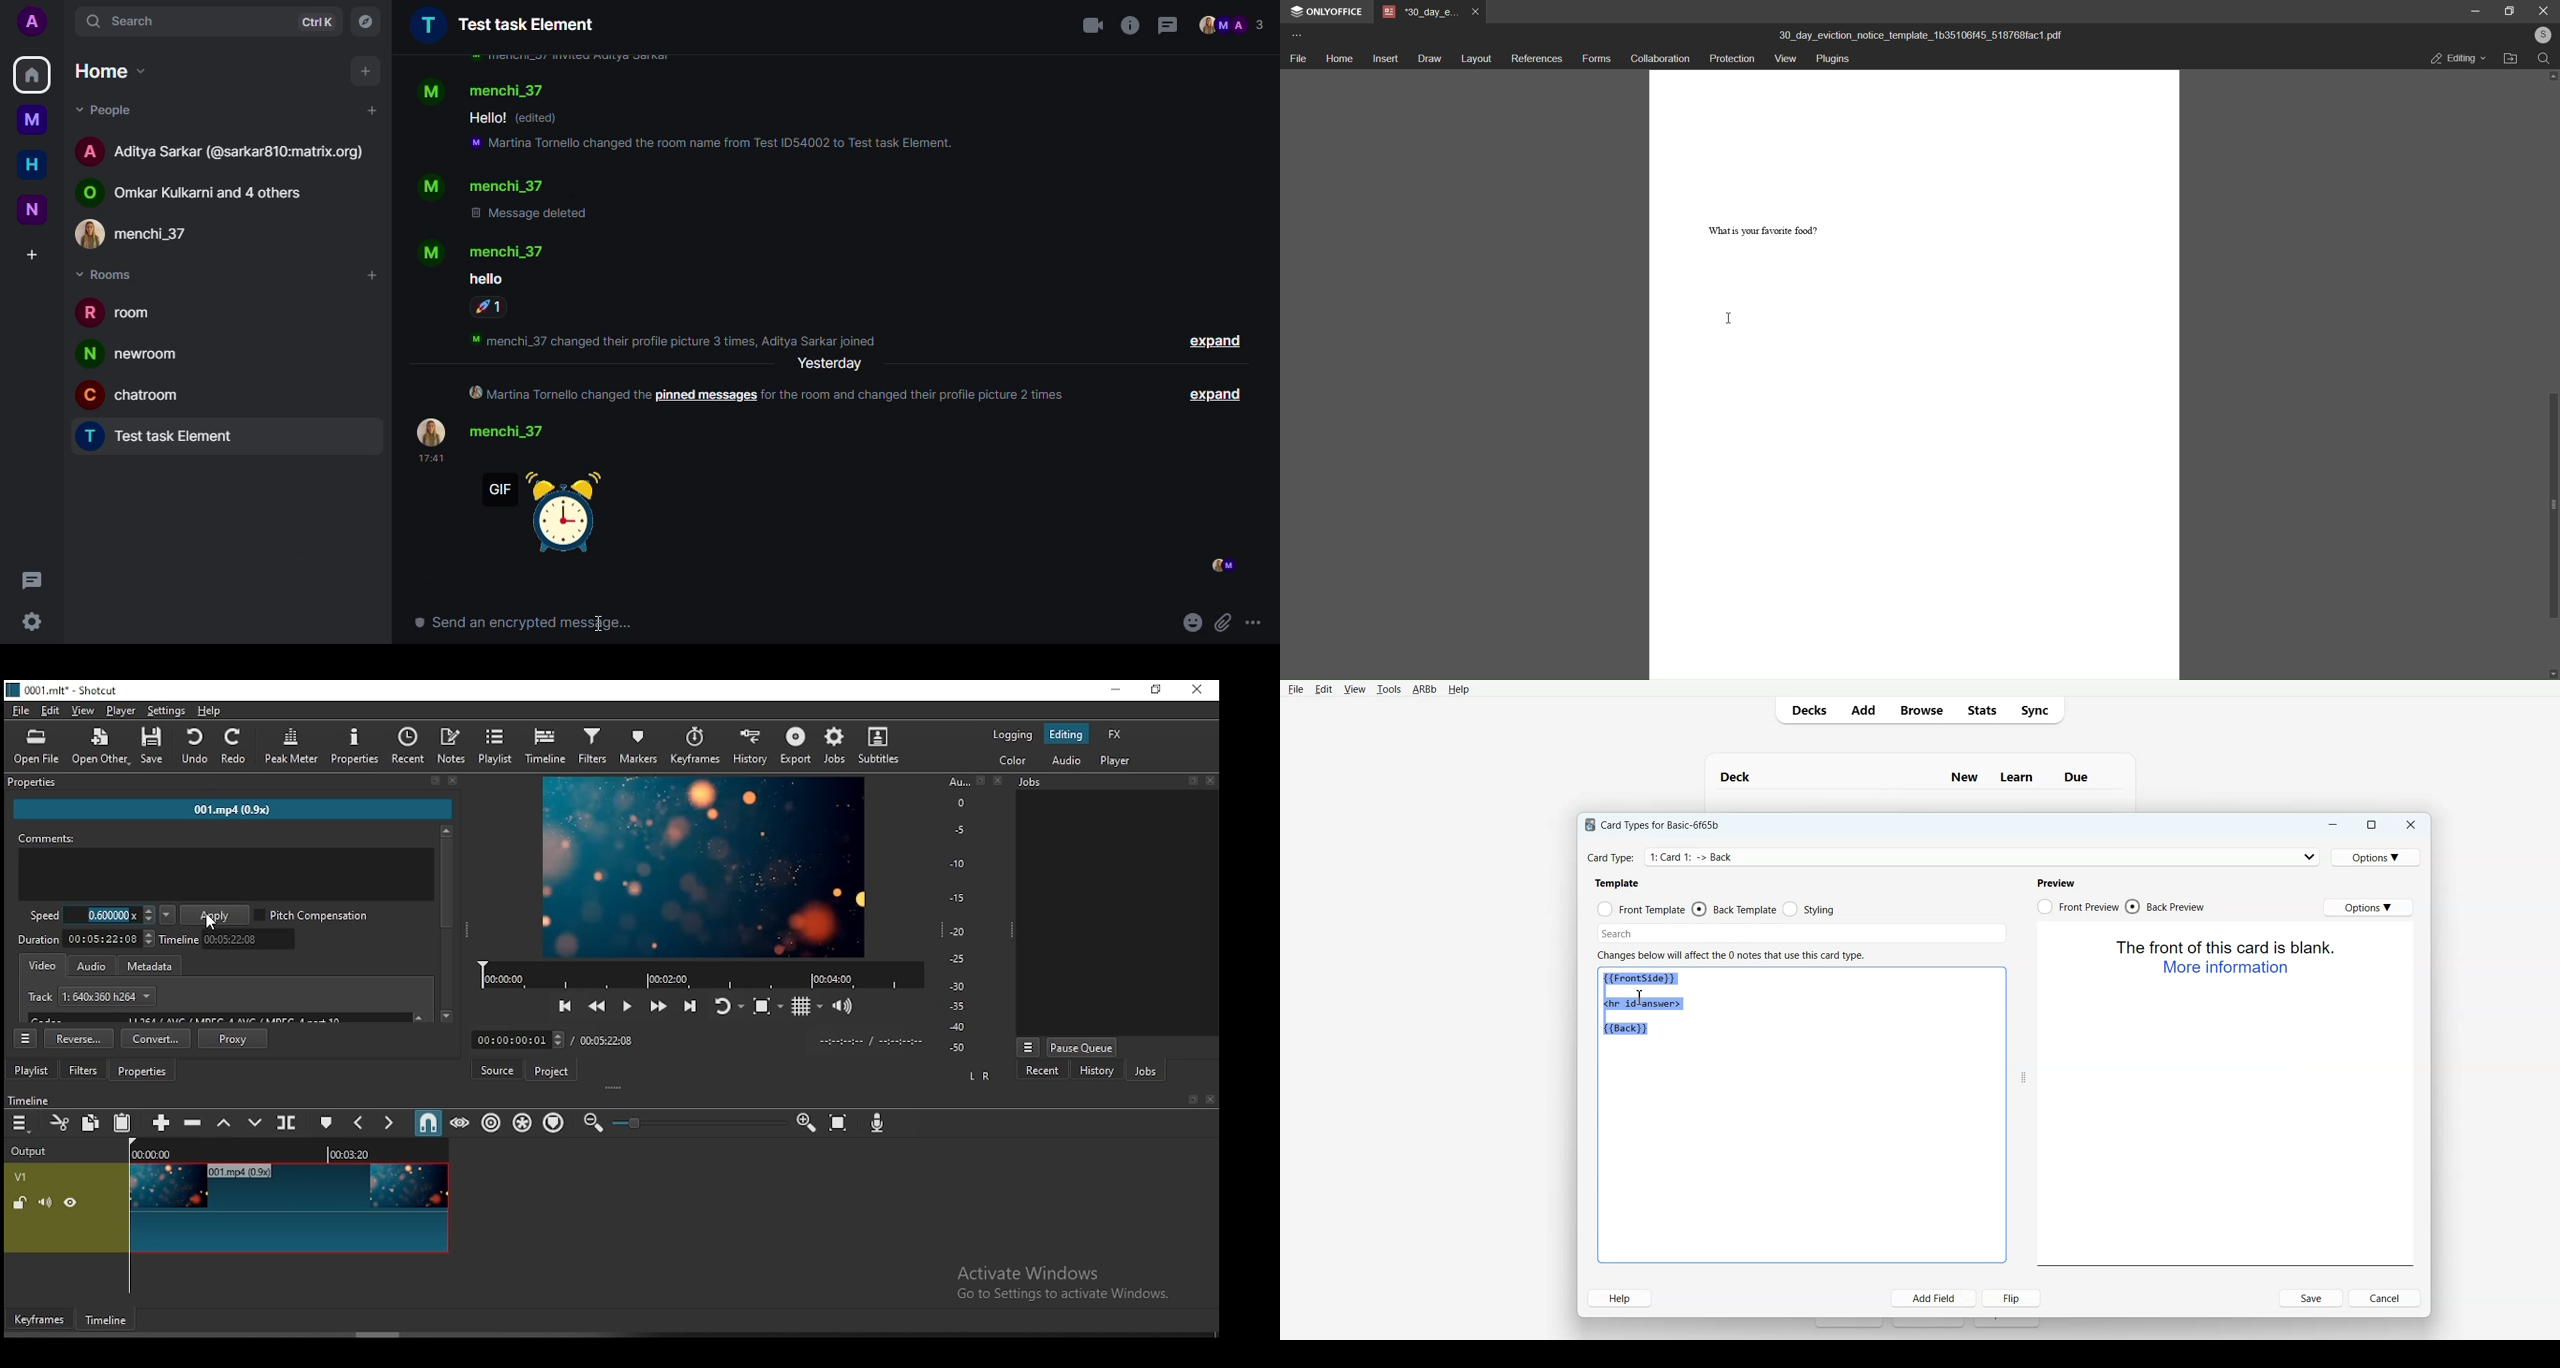 This screenshot has width=2576, height=1372. Describe the element at coordinates (1731, 319) in the screenshot. I see `cursor` at that location.